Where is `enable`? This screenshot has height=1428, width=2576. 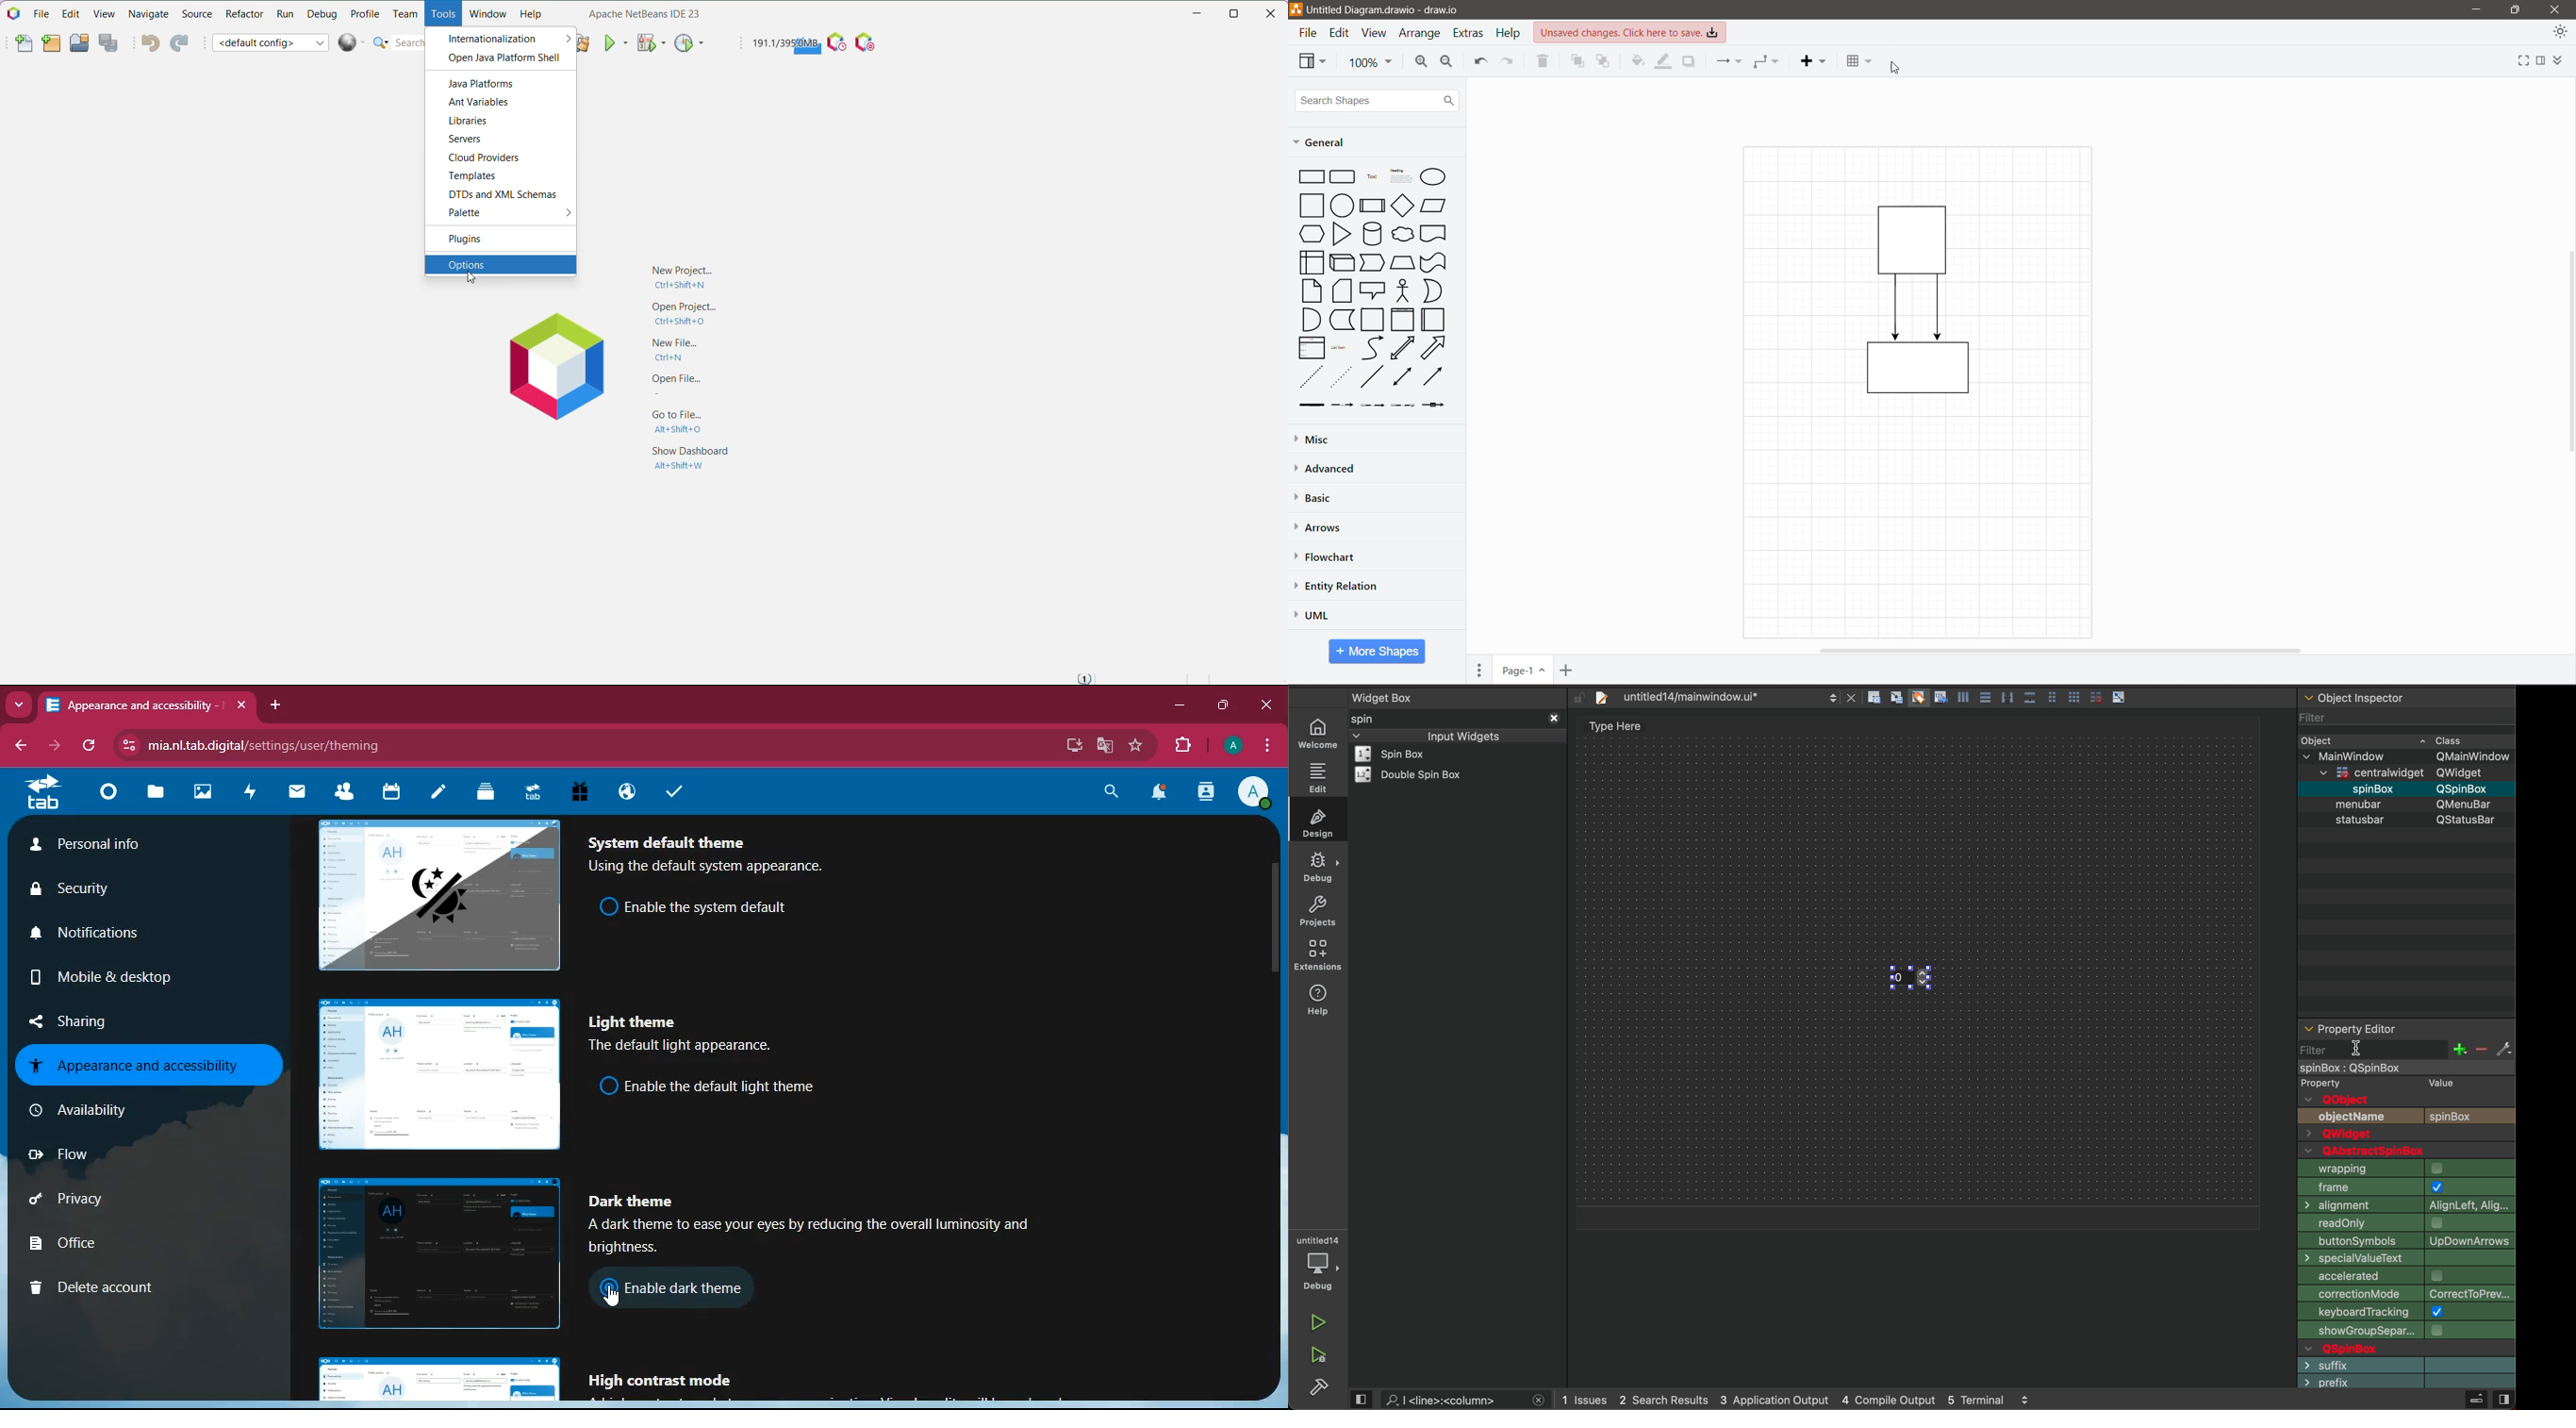
enable is located at coordinates (704, 1289).